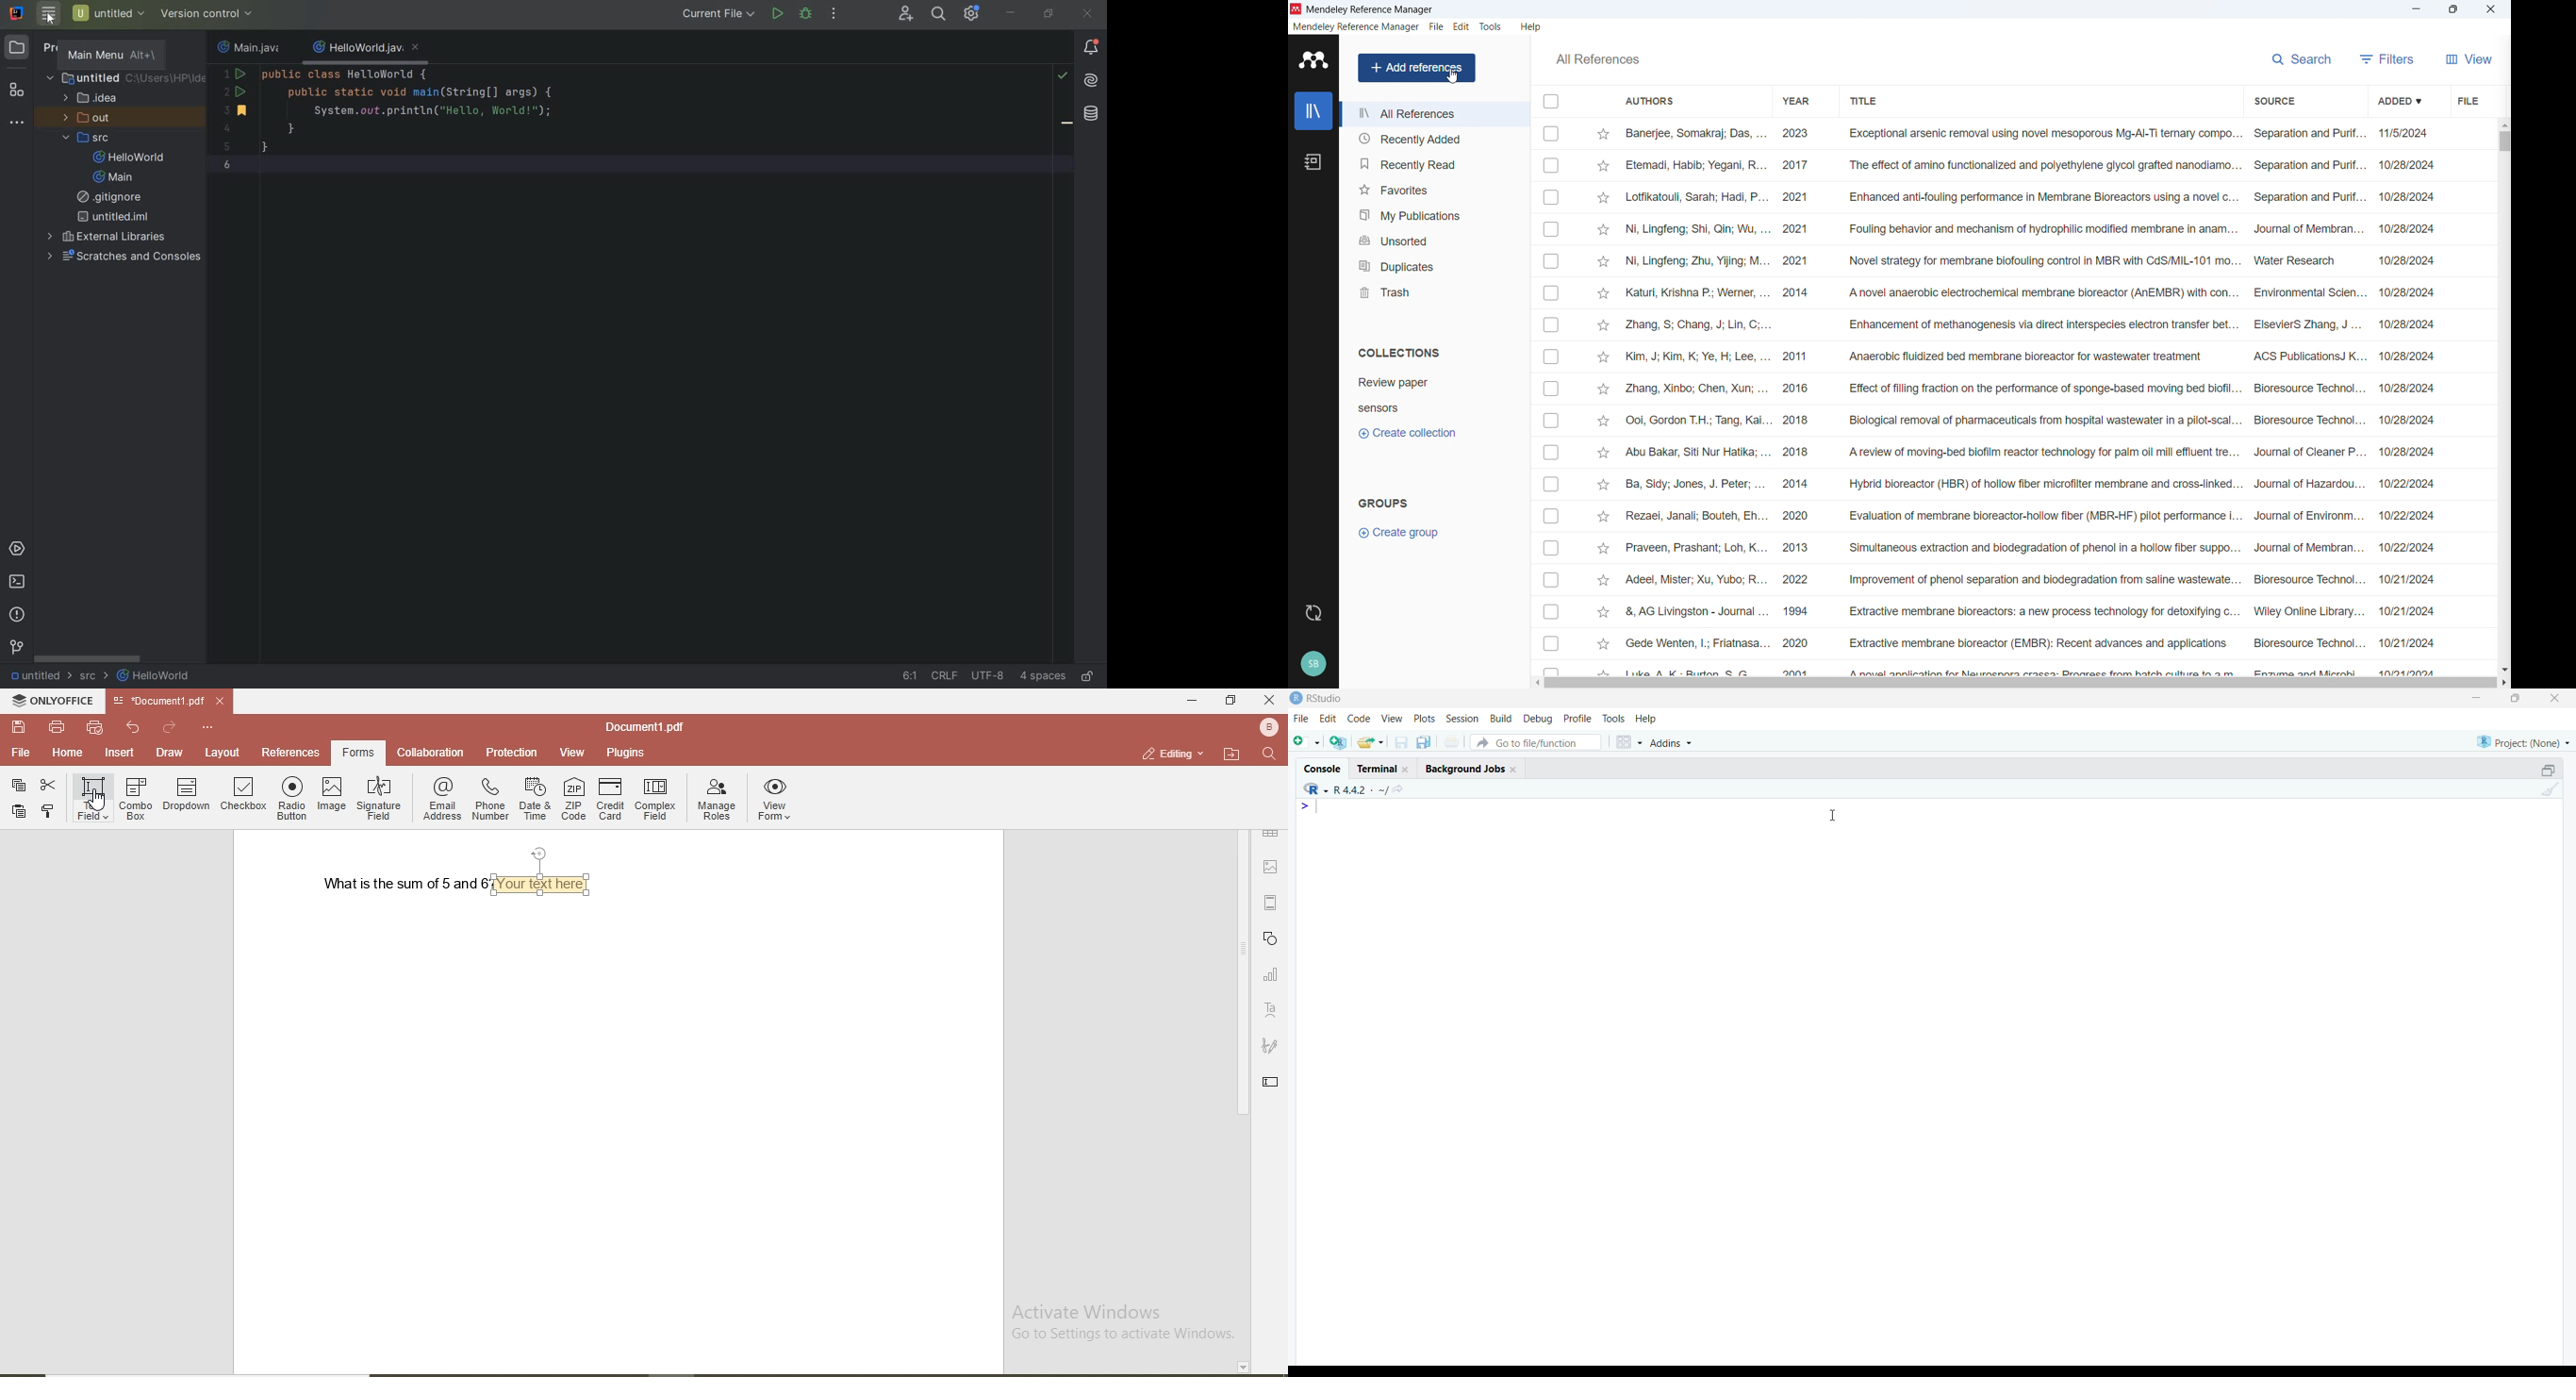 The image size is (2576, 1400). I want to click on  All references , so click(1597, 59).